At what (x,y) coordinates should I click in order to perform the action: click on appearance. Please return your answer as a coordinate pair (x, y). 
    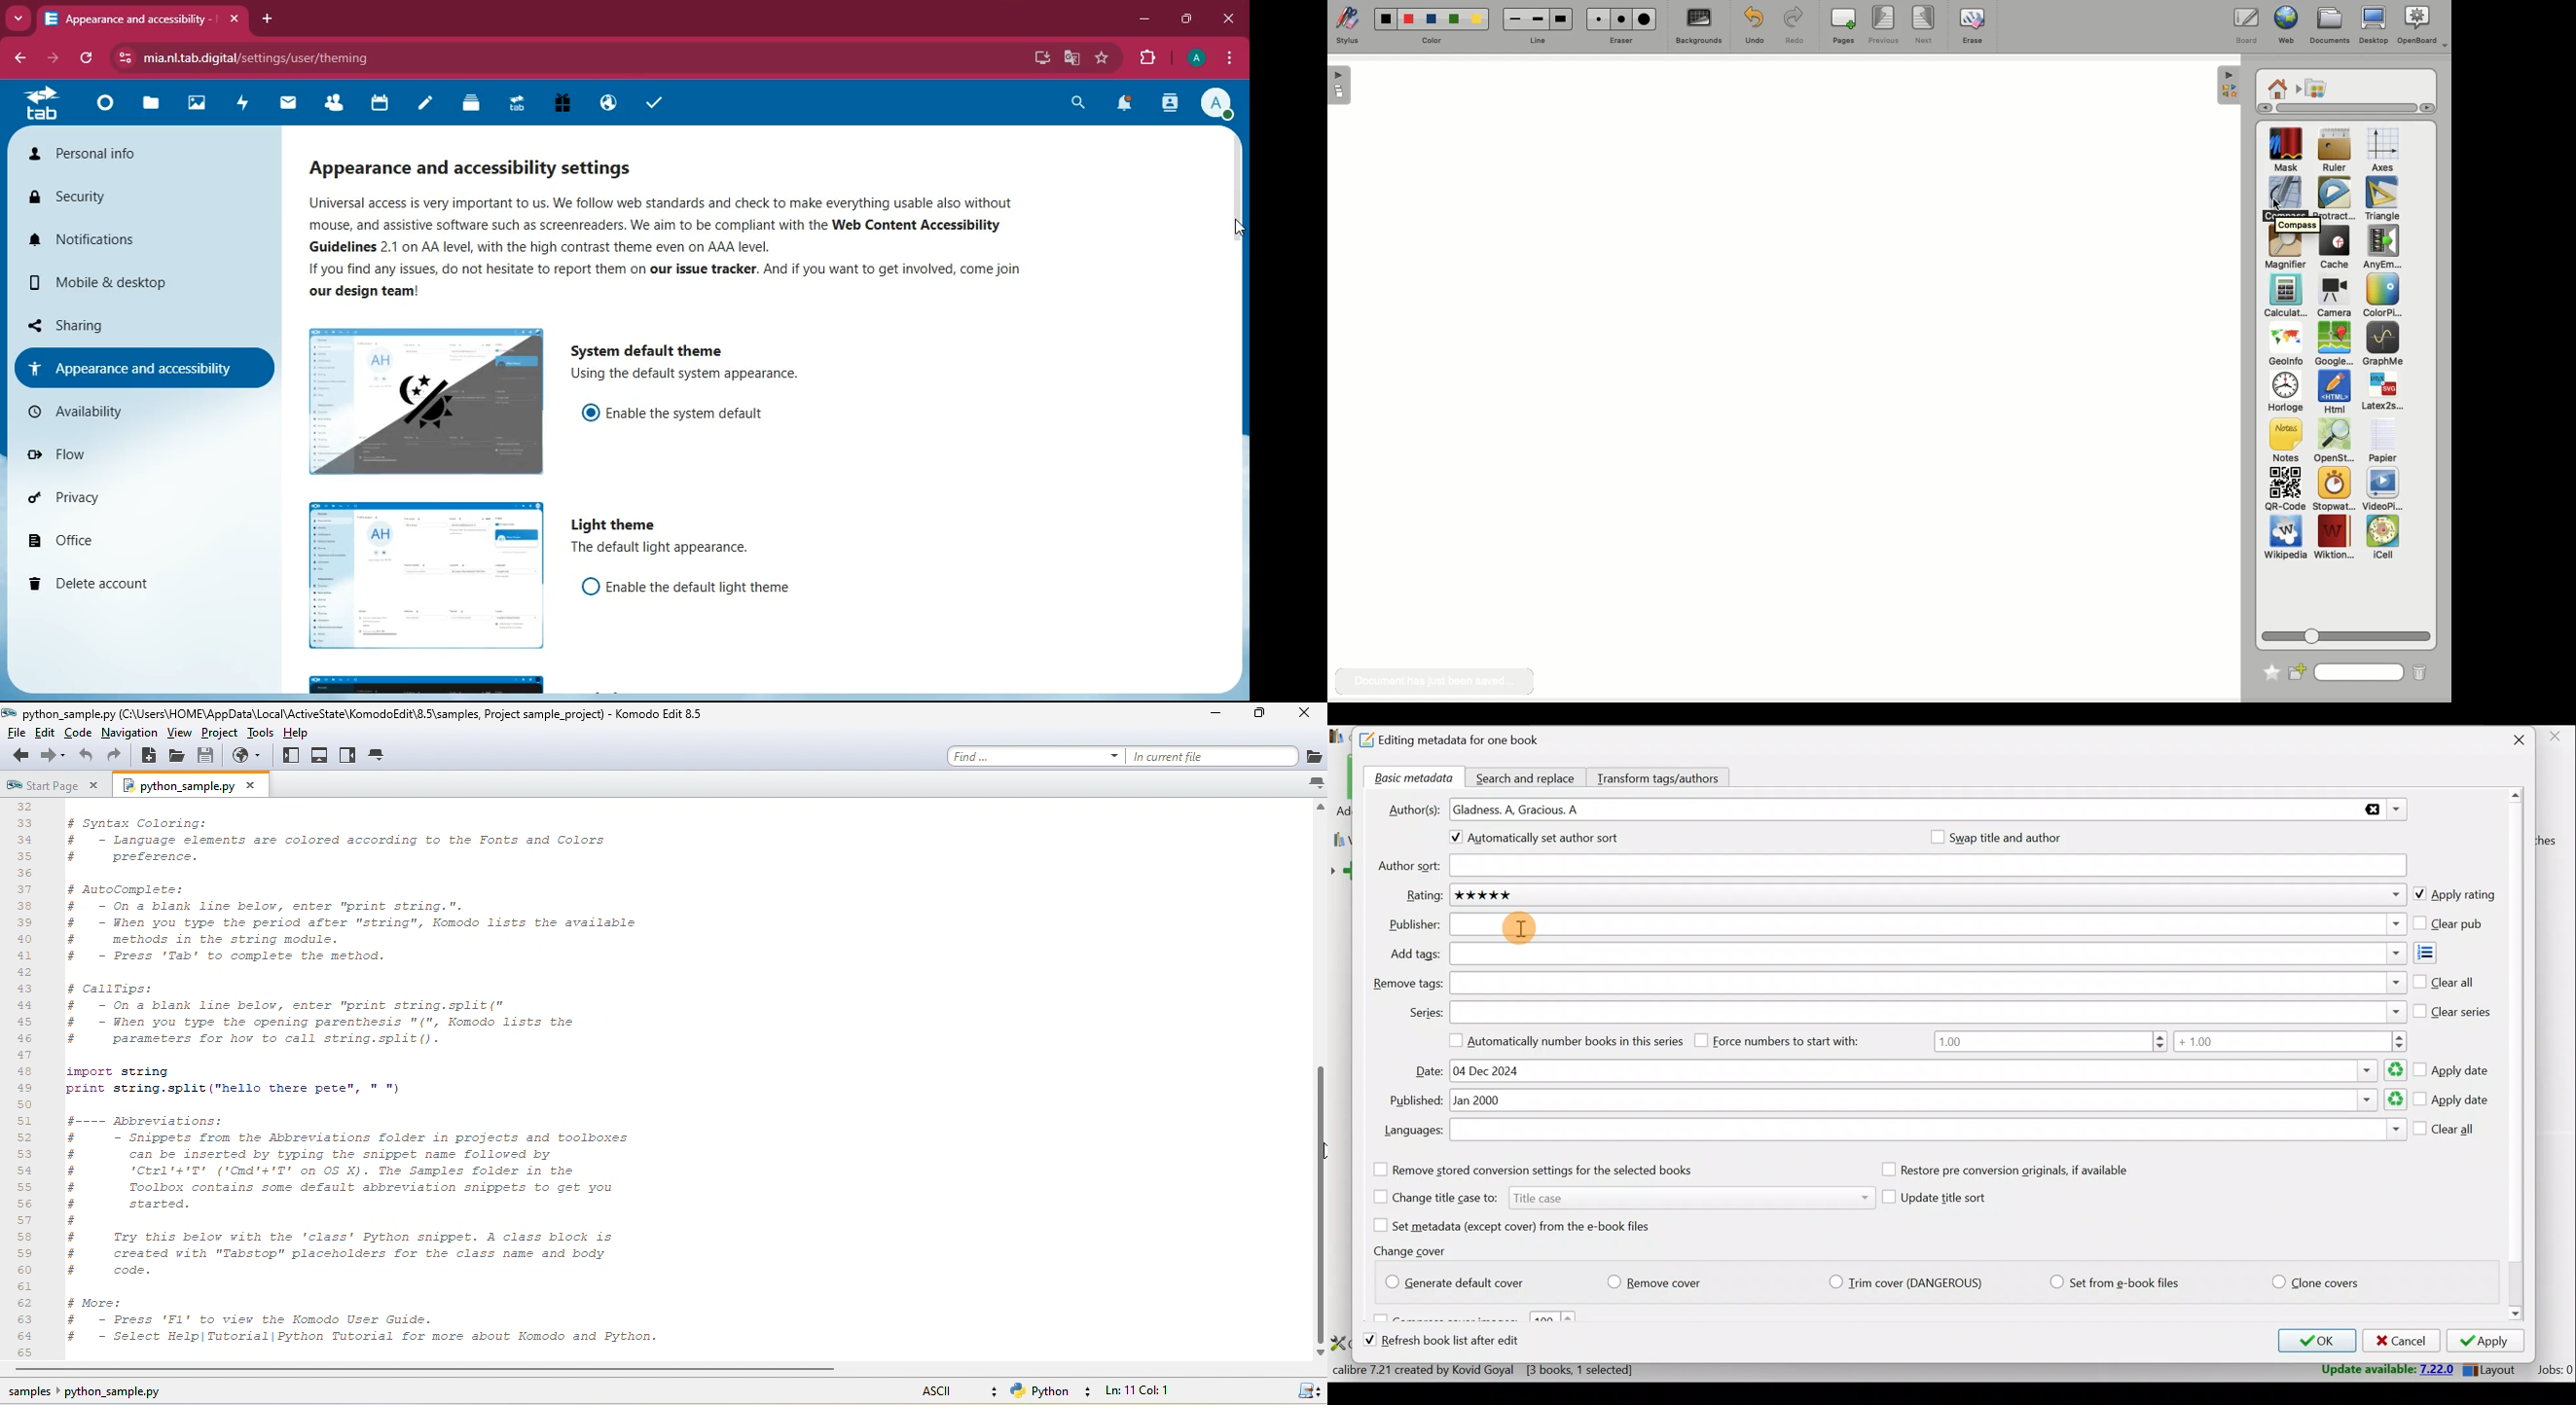
    Looking at the image, I should click on (137, 369).